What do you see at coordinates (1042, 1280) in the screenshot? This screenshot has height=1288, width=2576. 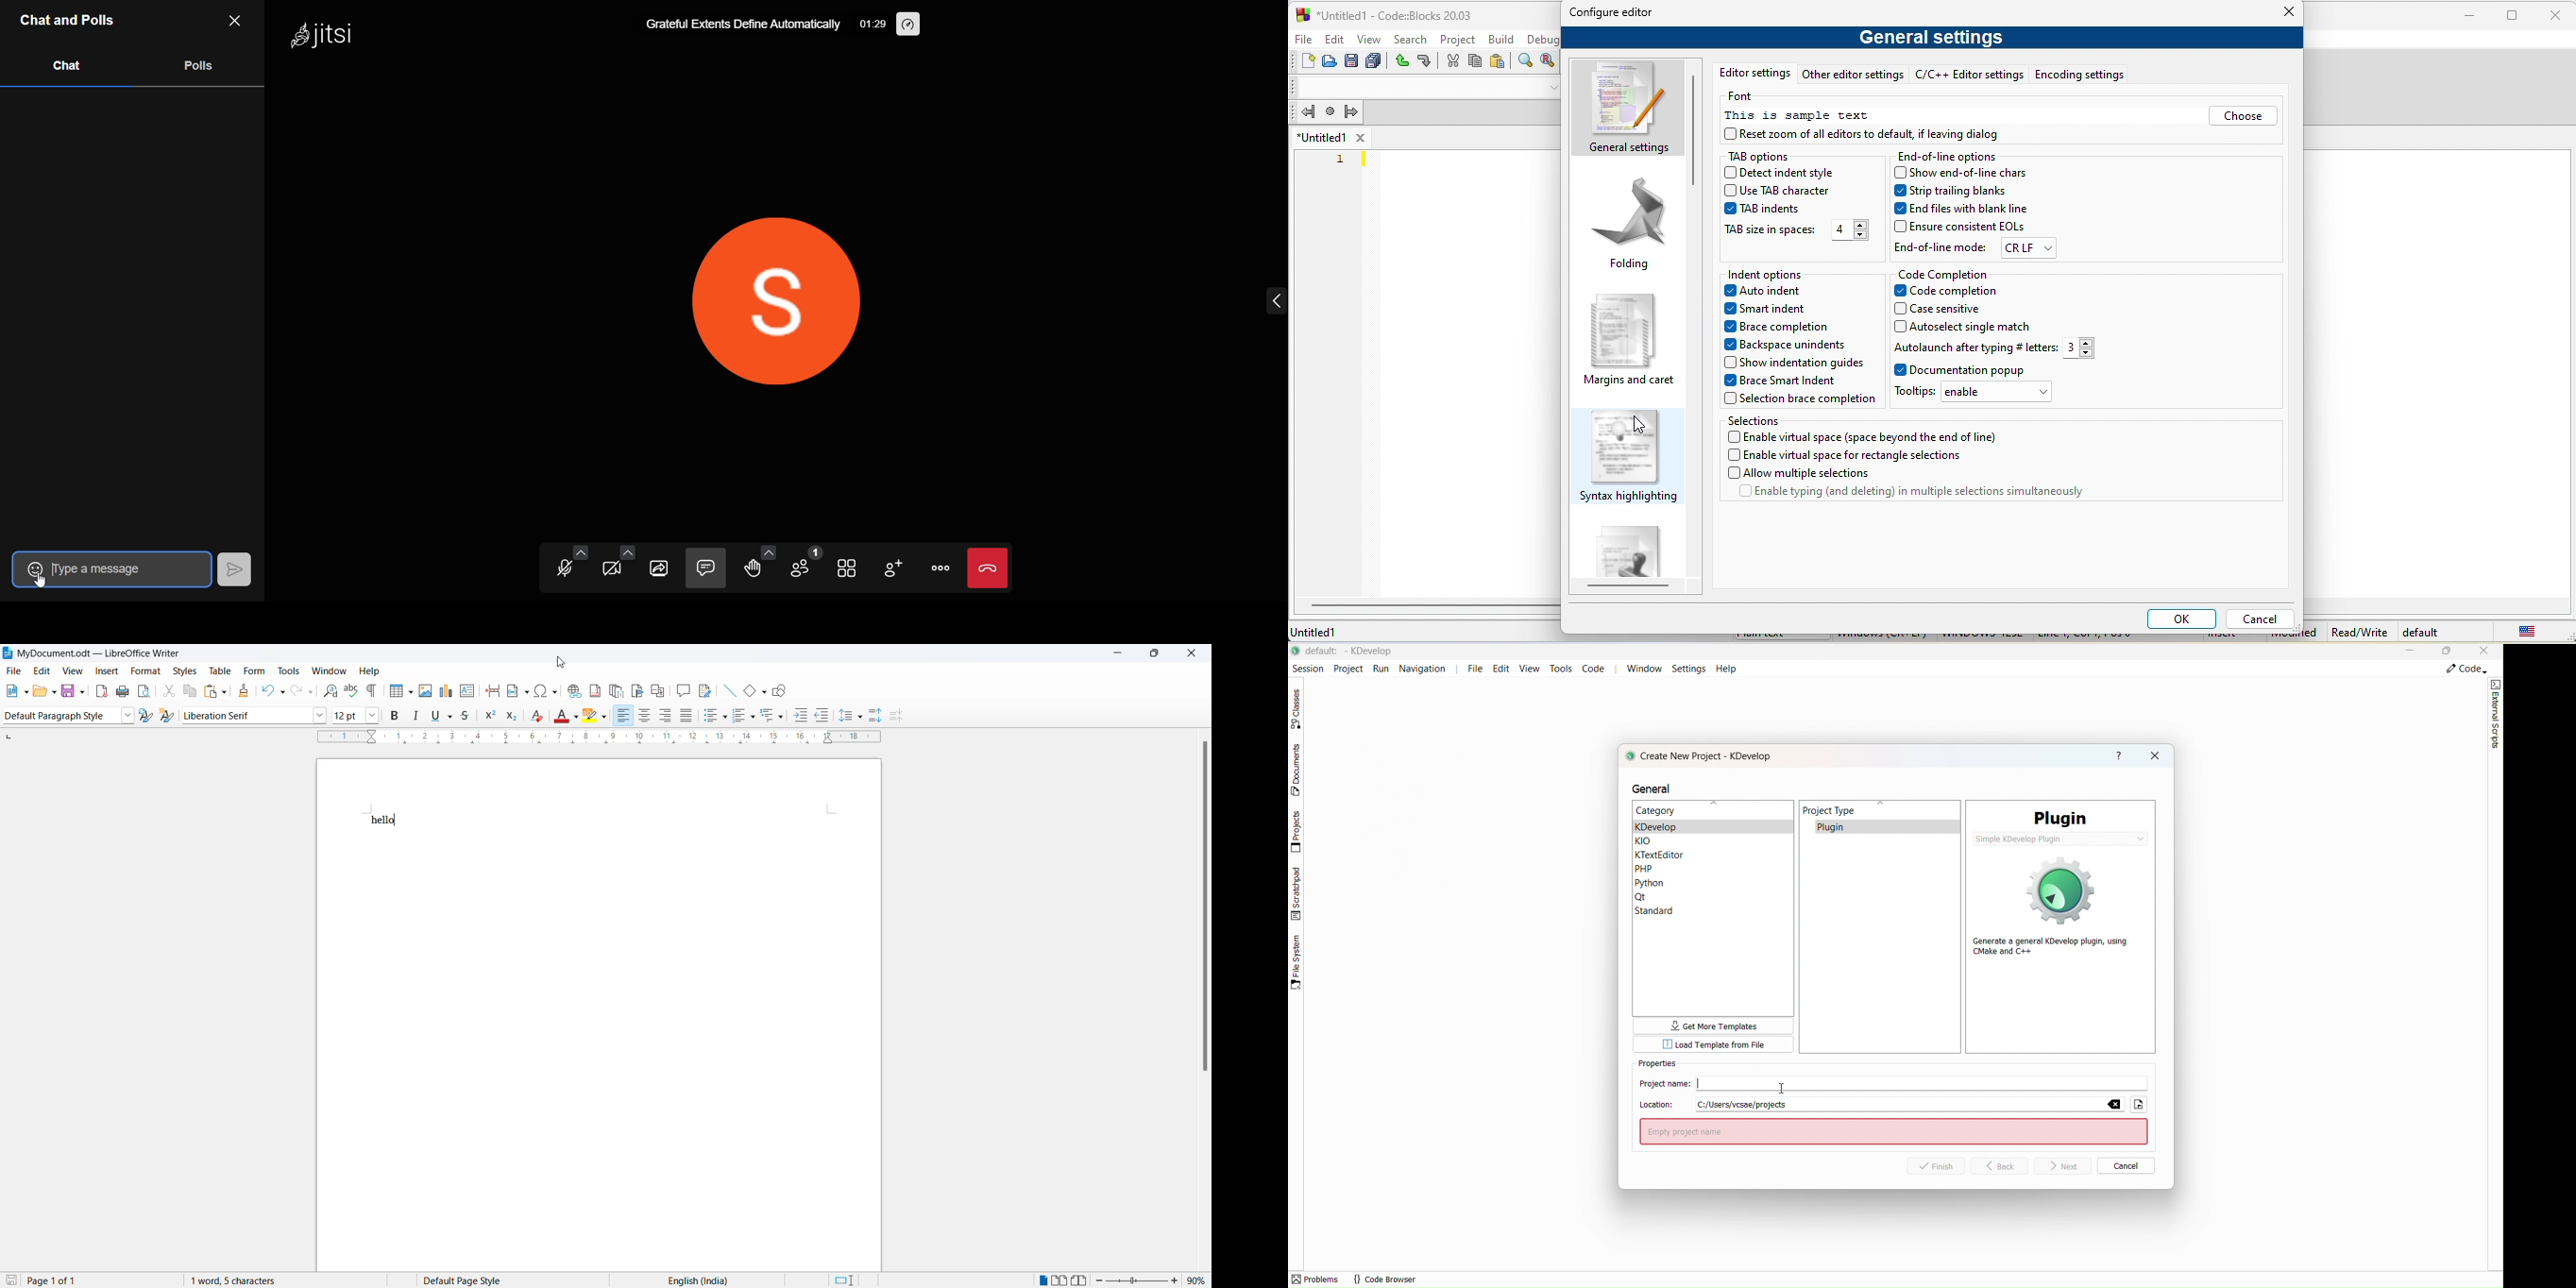 I see `Single page view` at bounding box center [1042, 1280].